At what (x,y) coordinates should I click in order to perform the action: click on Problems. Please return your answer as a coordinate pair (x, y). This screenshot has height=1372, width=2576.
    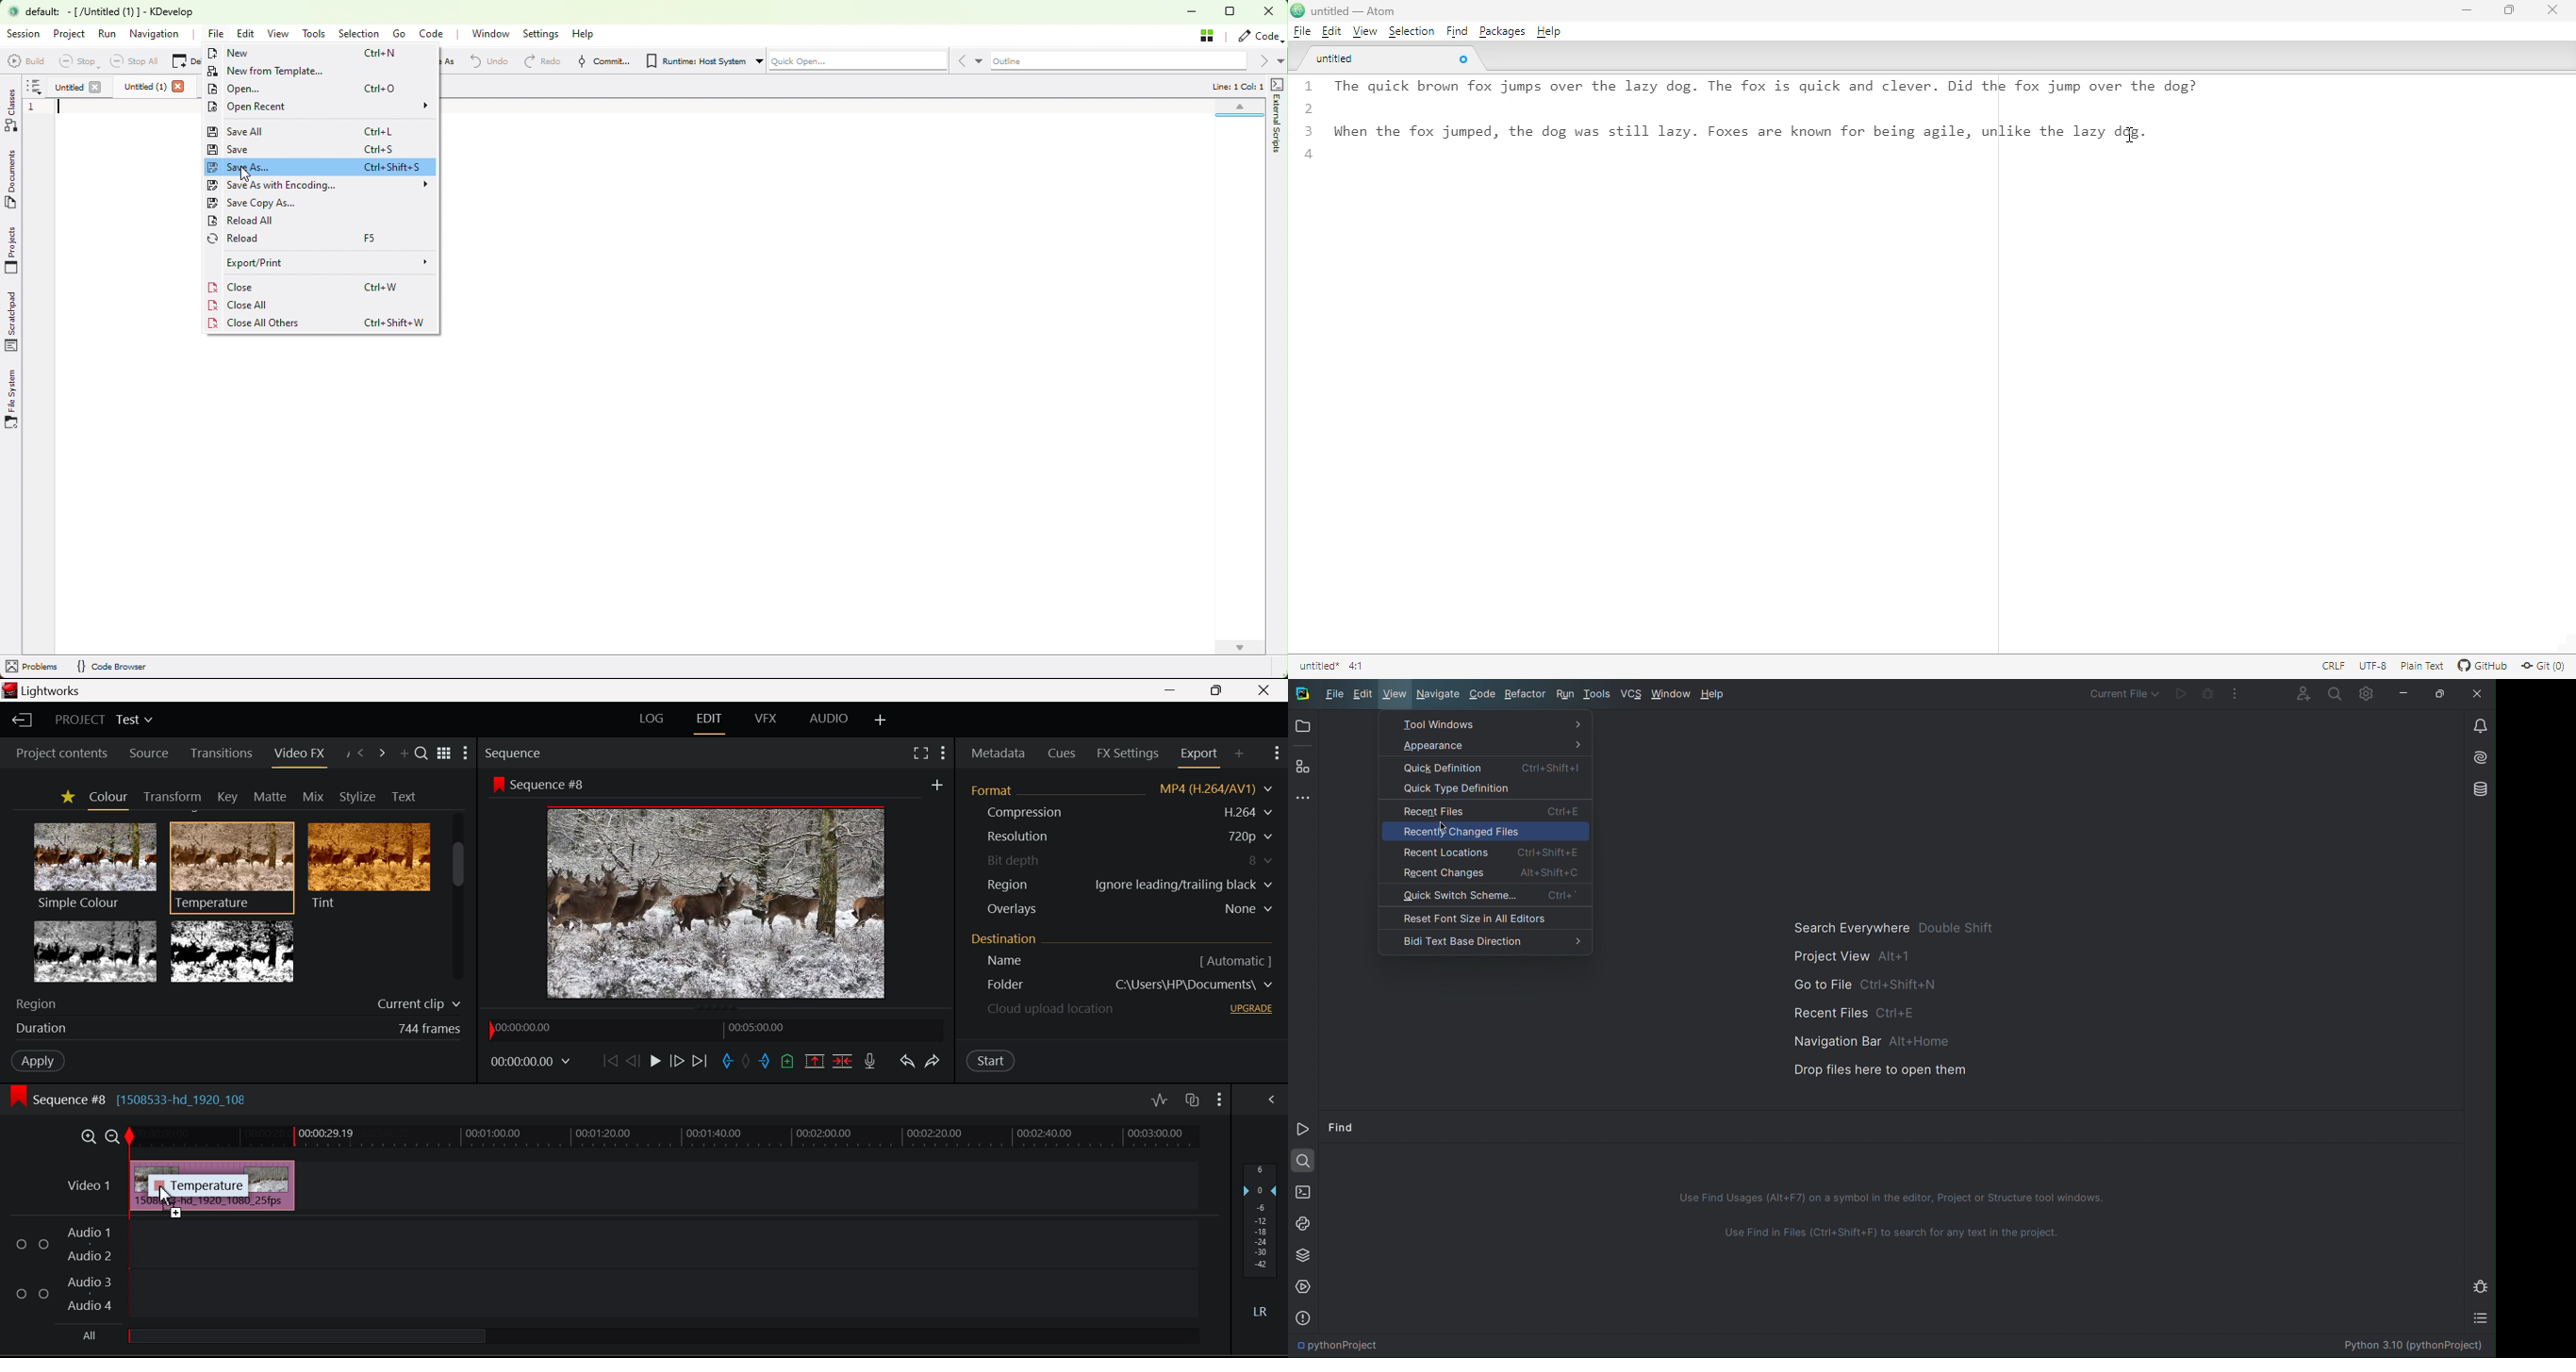
    Looking at the image, I should click on (1302, 1317).